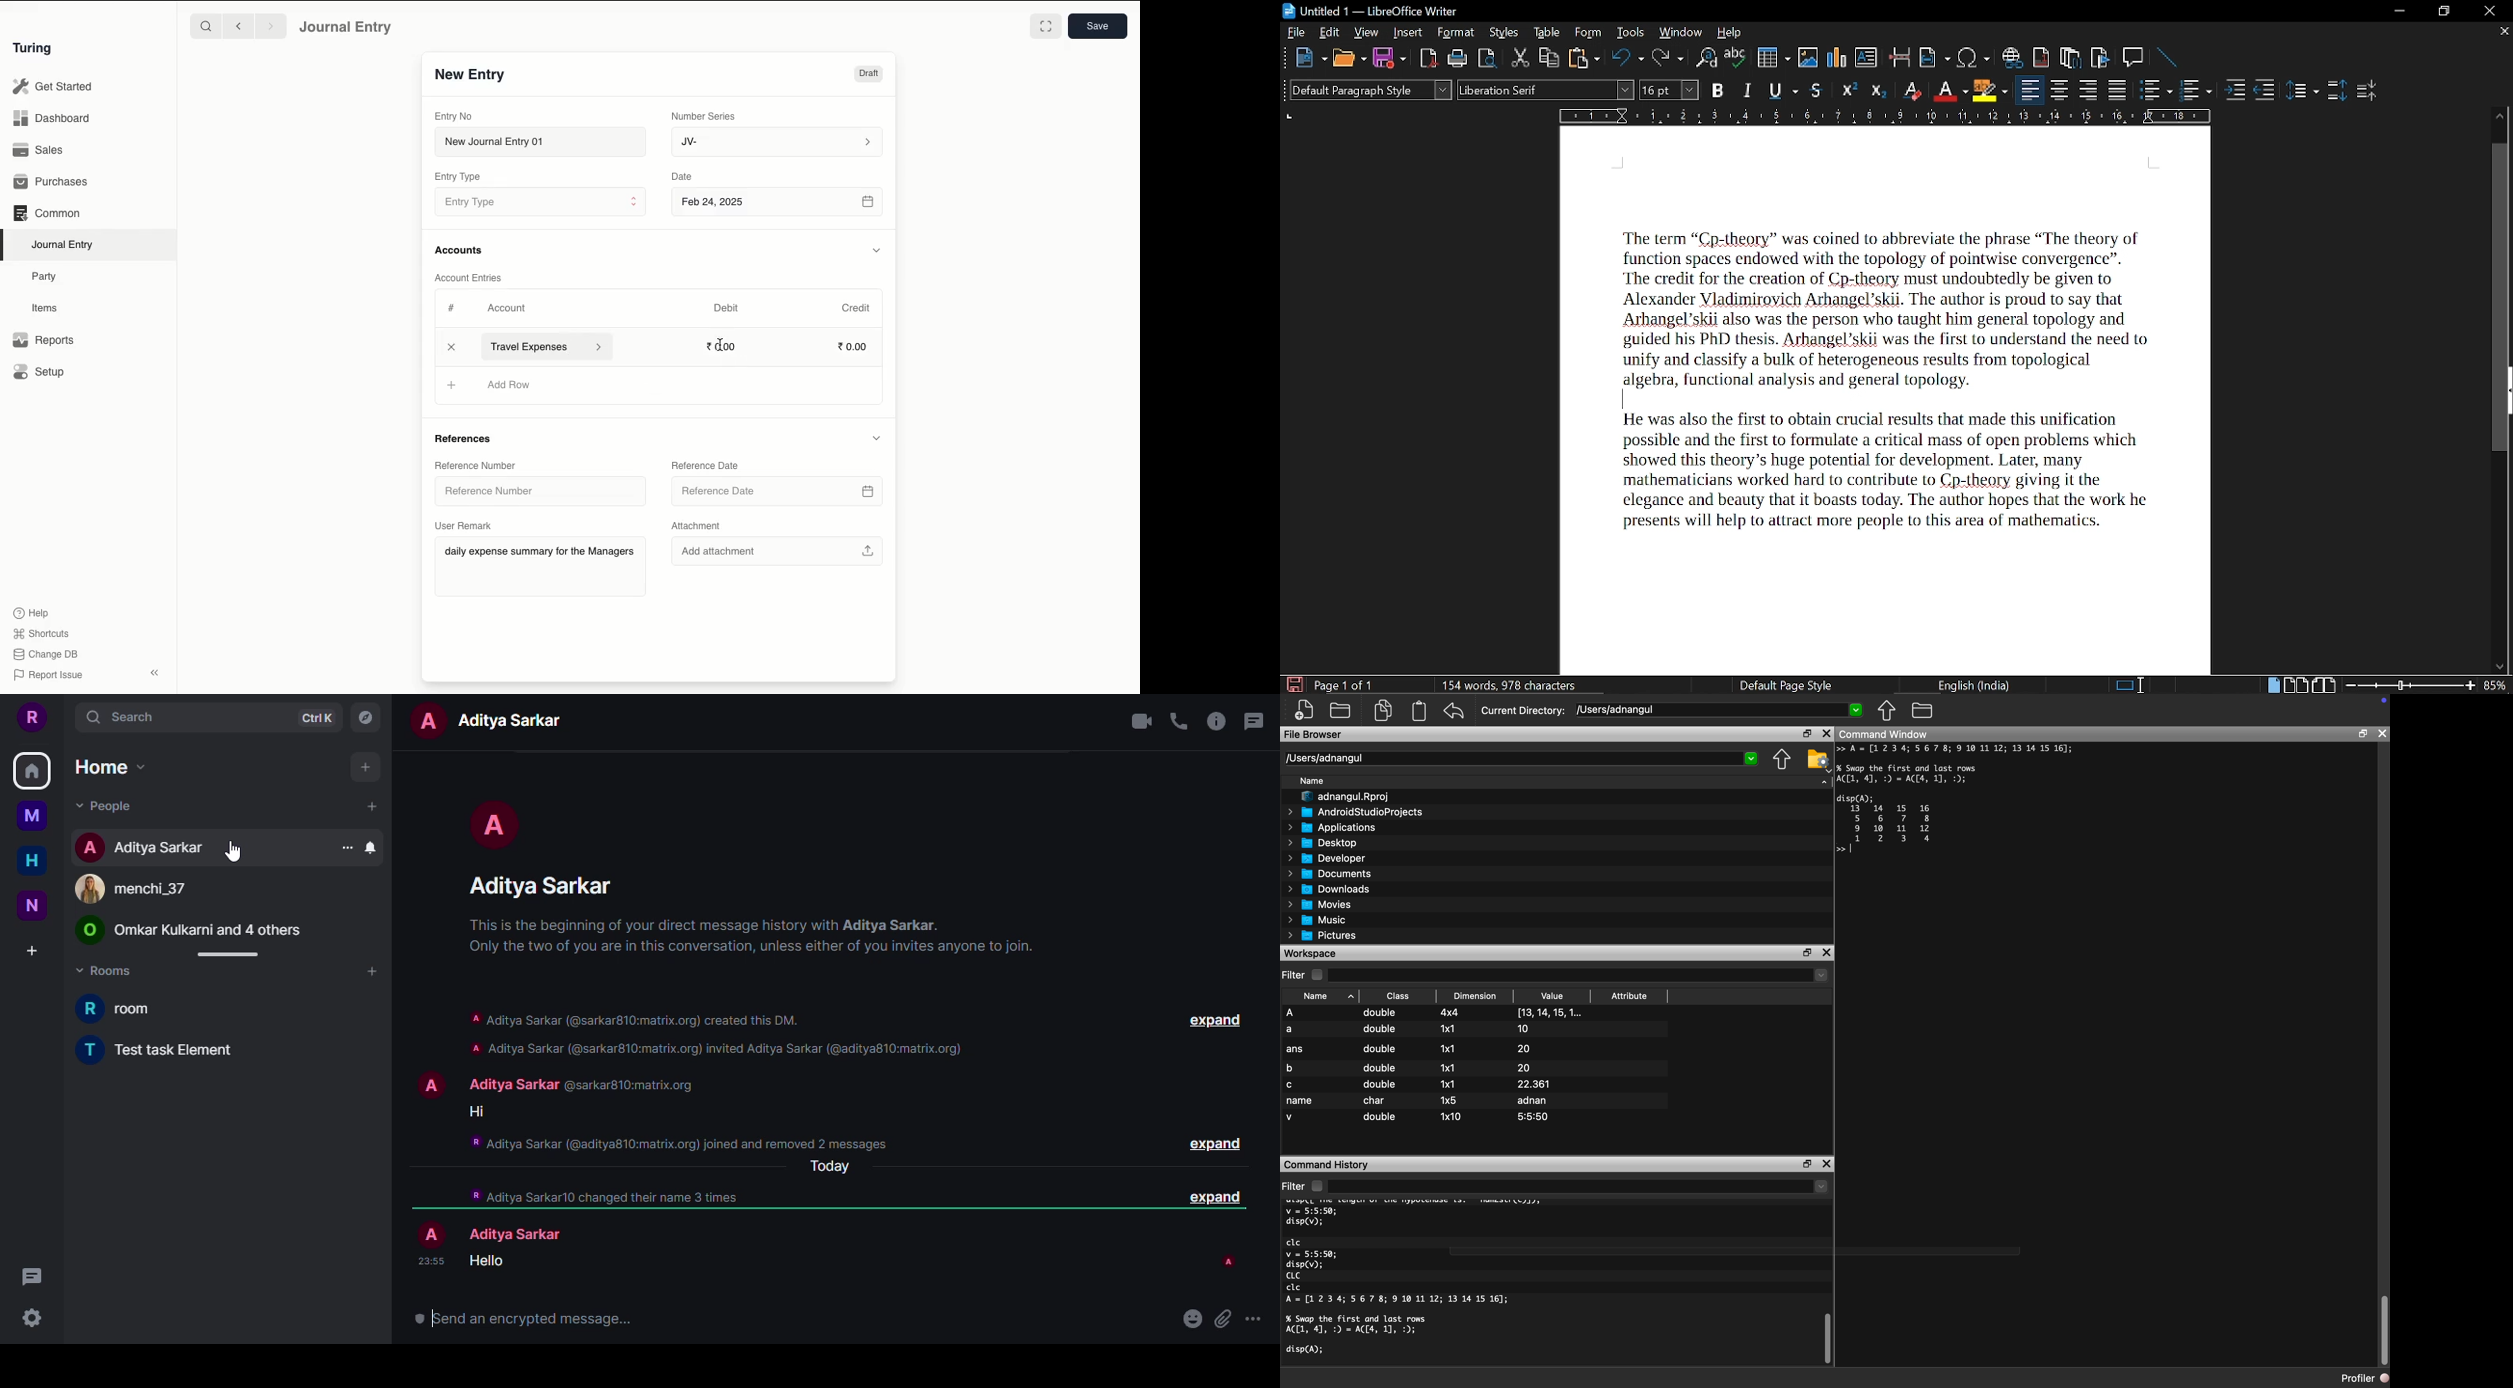 The image size is (2520, 1400). Describe the element at coordinates (1457, 708) in the screenshot. I see `Undo` at that location.